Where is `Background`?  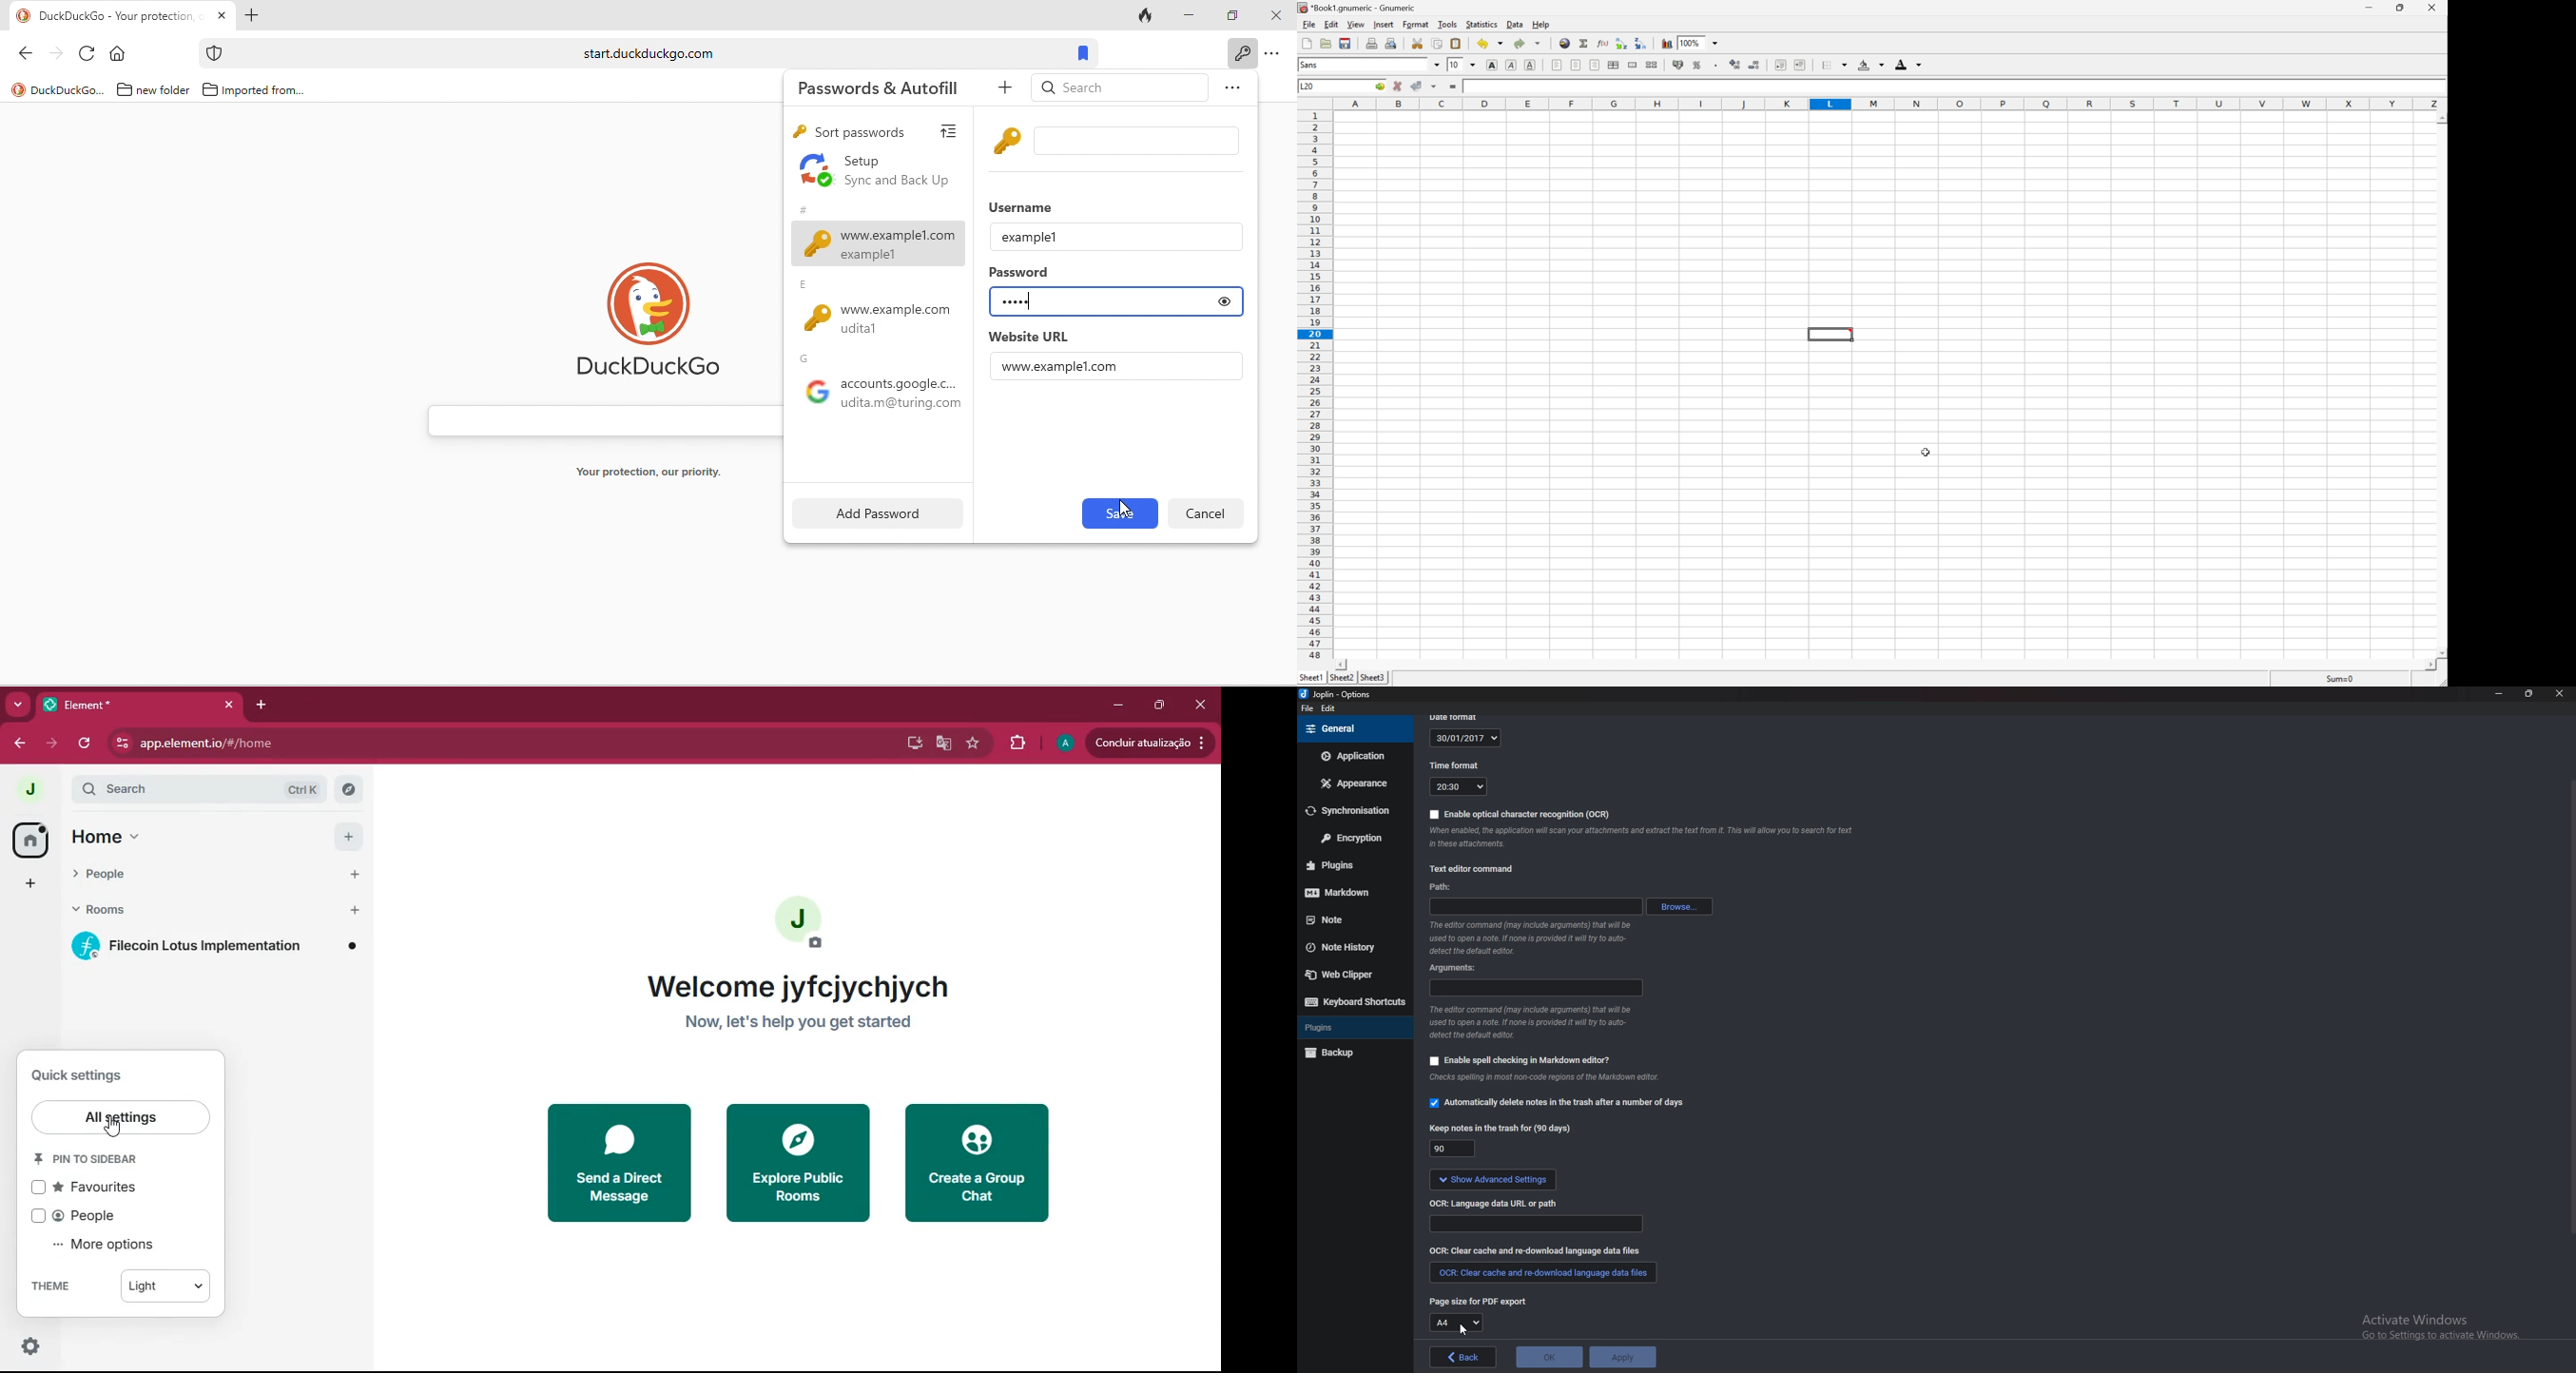
Background is located at coordinates (1871, 65).